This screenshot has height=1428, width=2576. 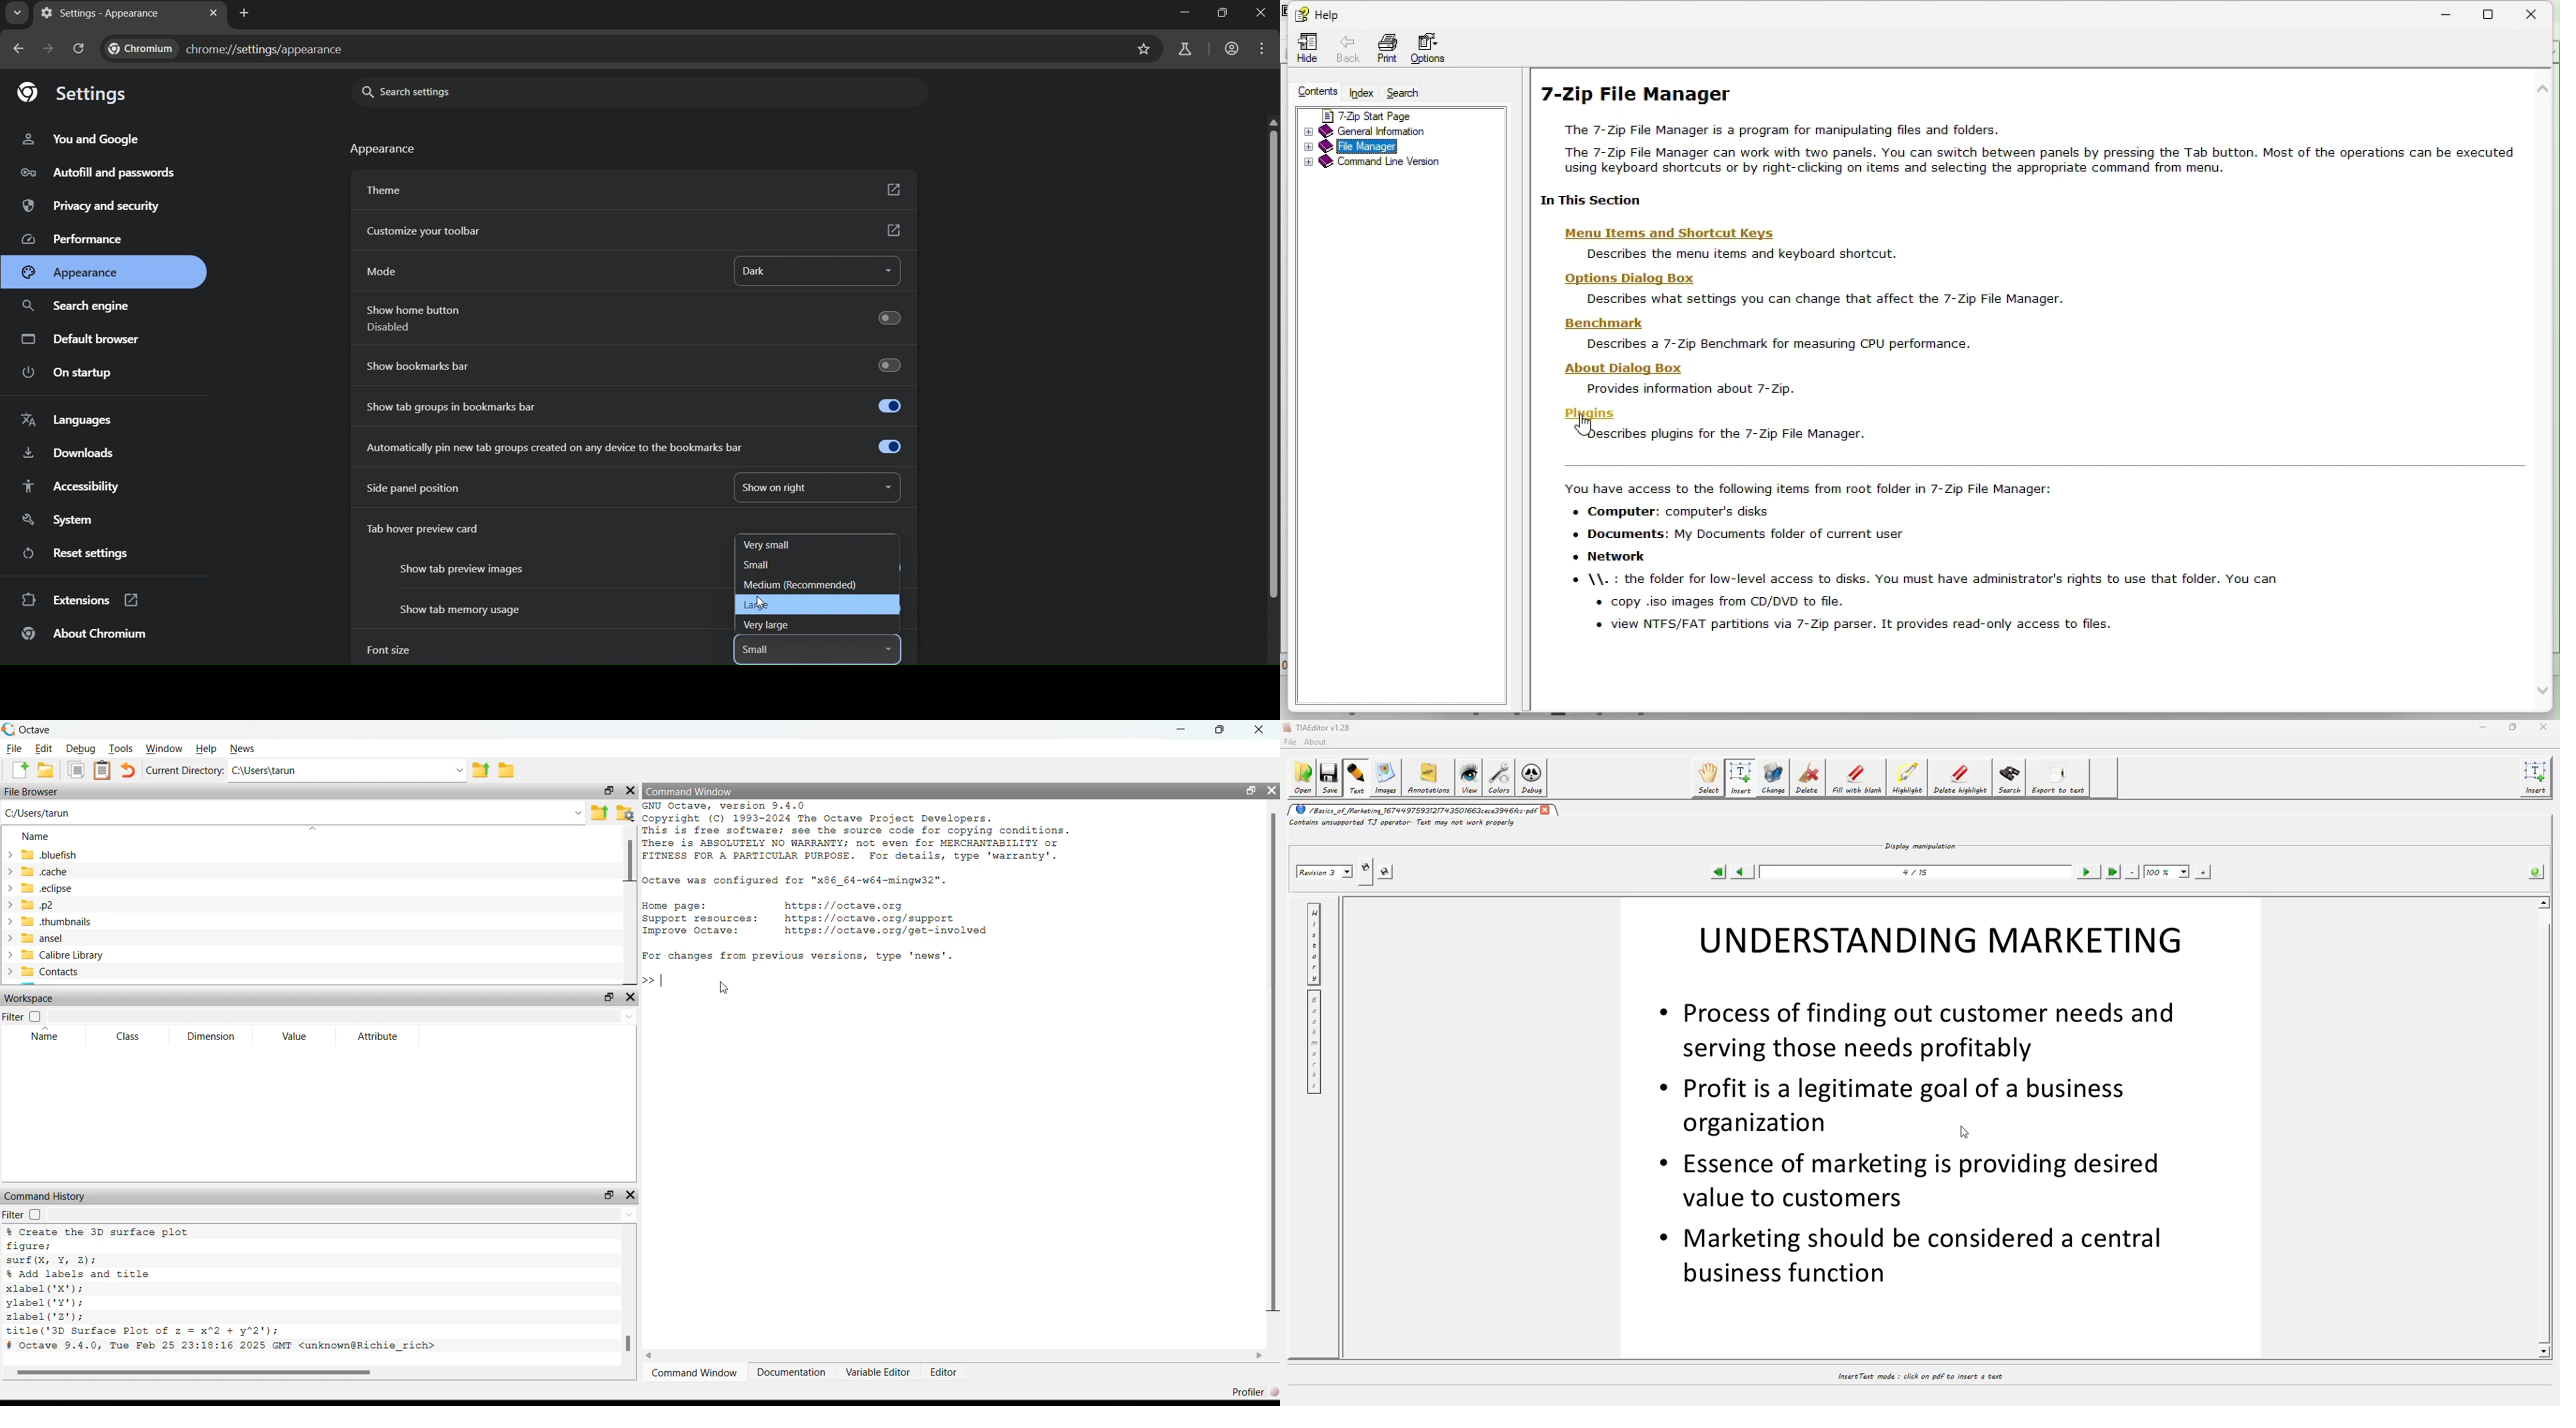 What do you see at coordinates (1432, 49) in the screenshot?
I see `Options` at bounding box center [1432, 49].